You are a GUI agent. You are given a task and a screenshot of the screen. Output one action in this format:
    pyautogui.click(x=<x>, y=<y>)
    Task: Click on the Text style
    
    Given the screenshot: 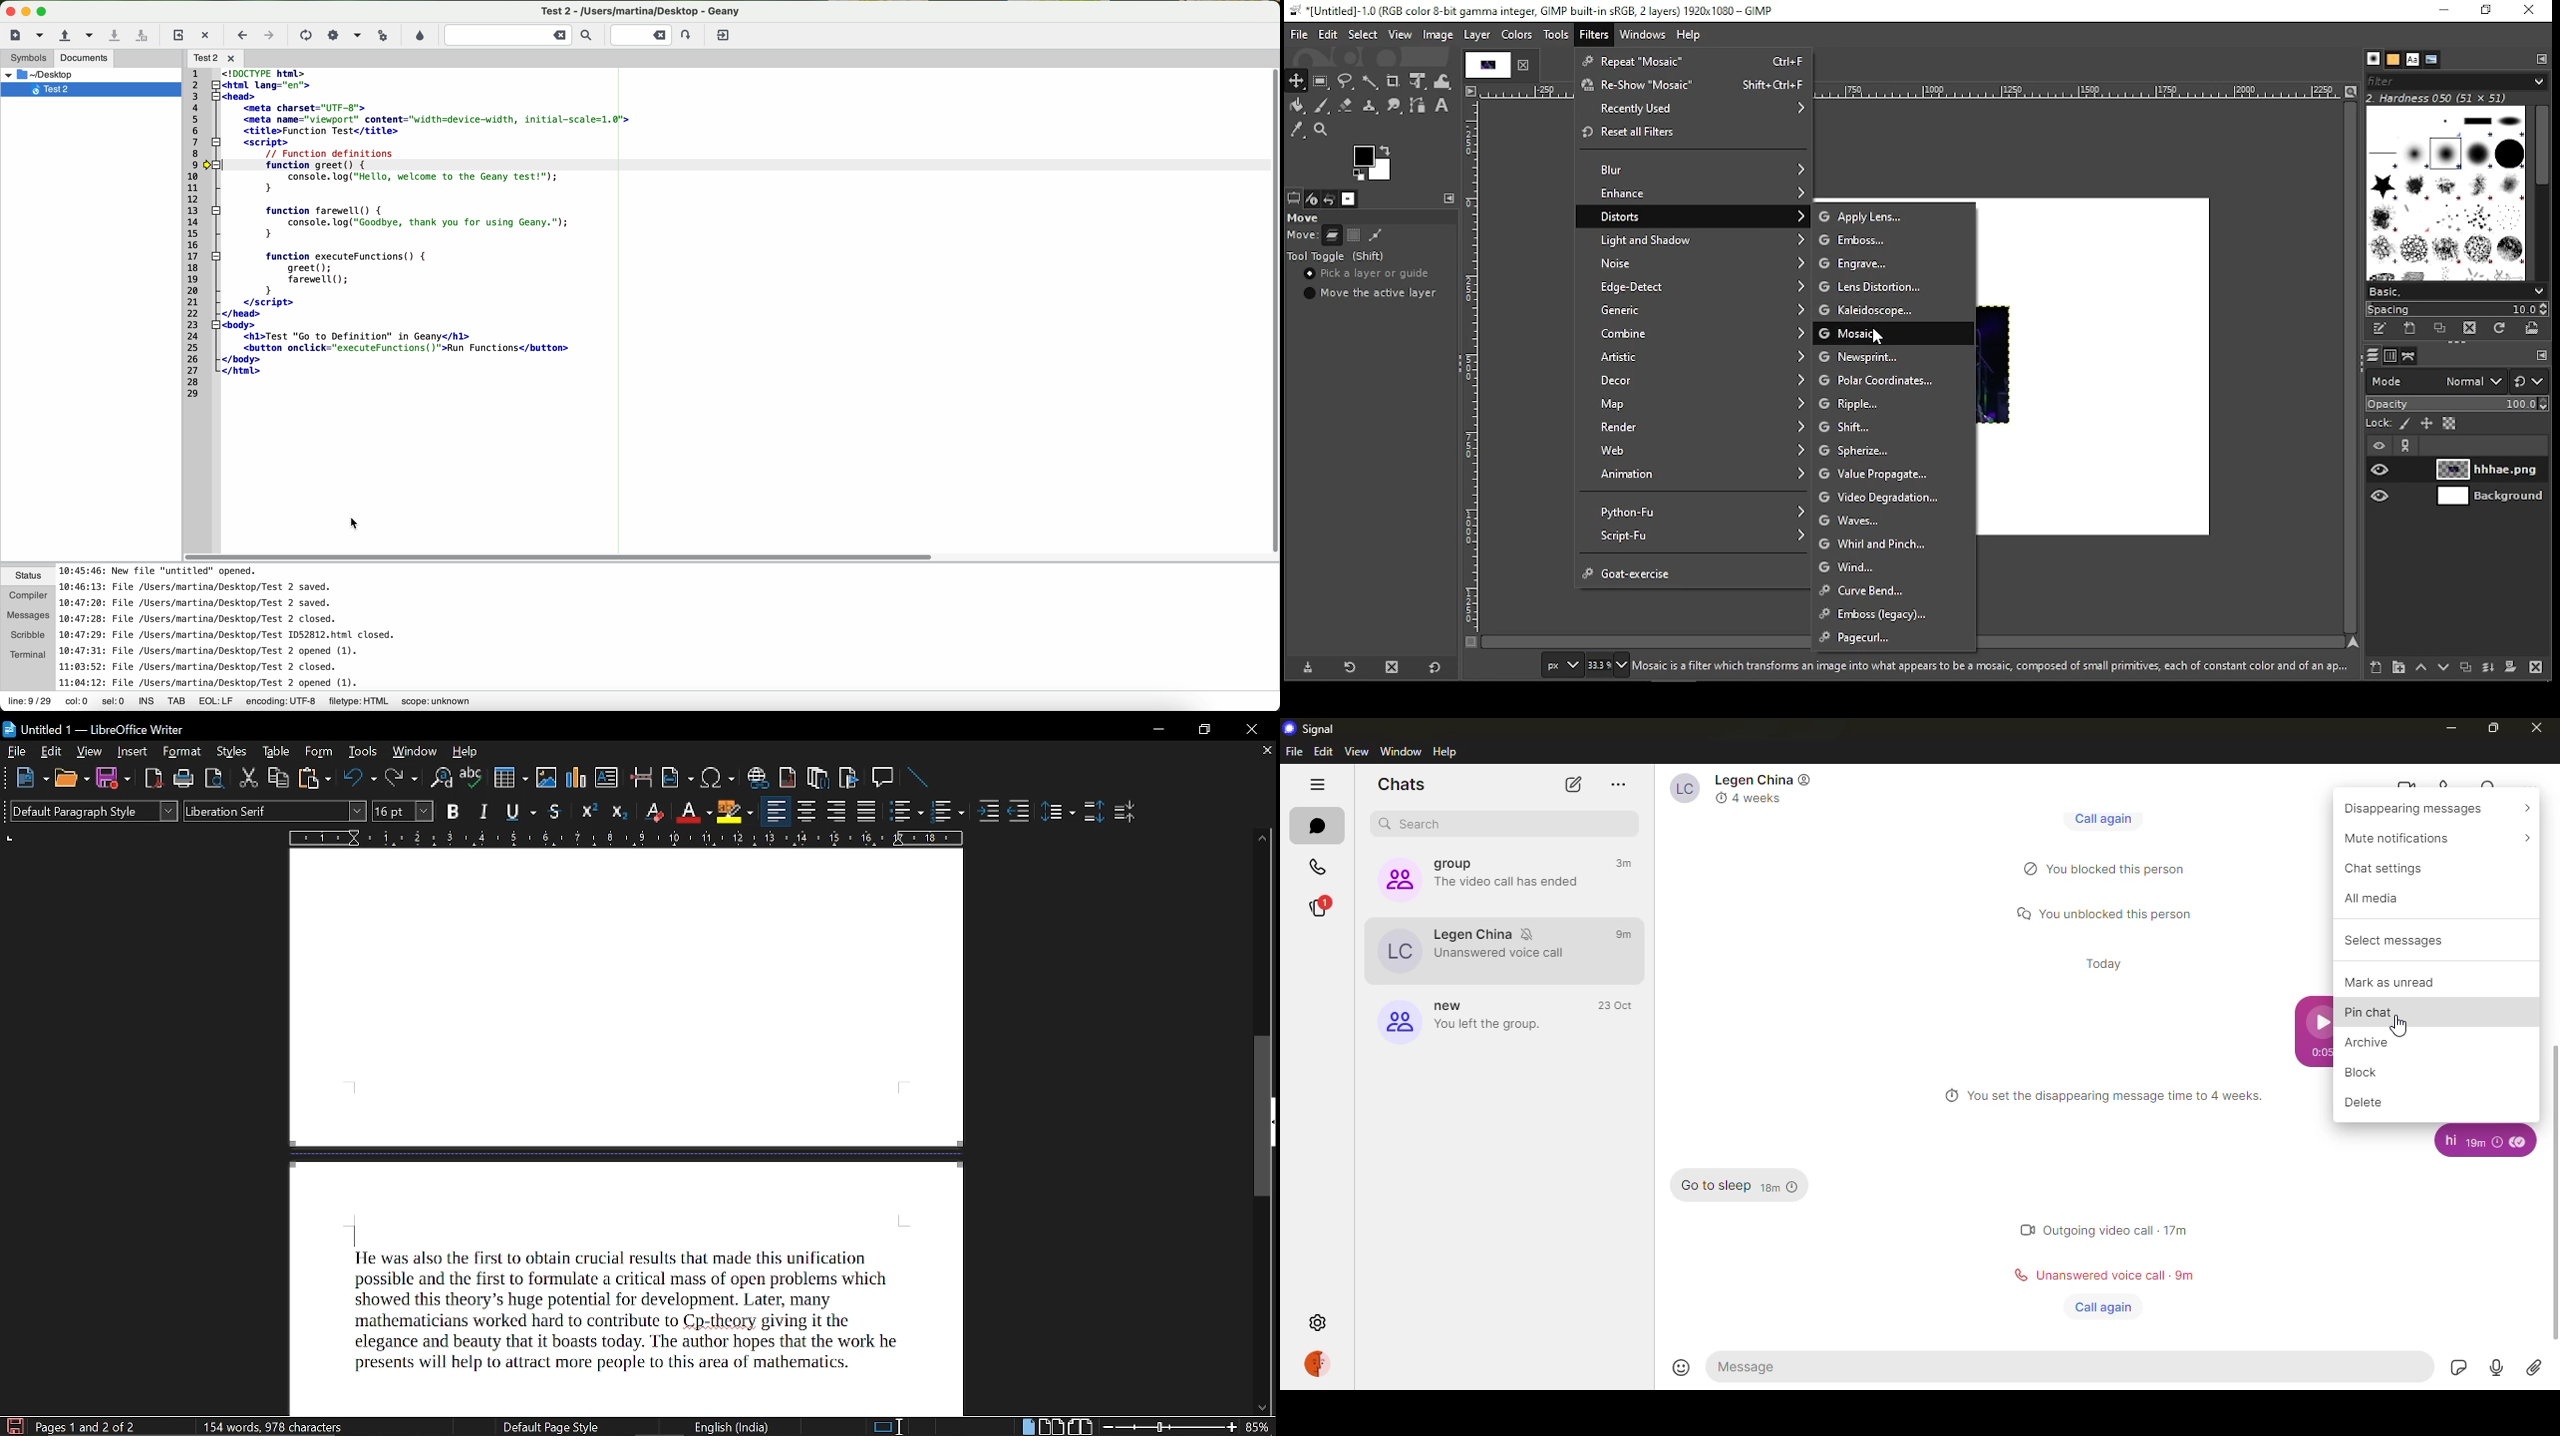 What is the action you would take?
    pyautogui.click(x=275, y=812)
    